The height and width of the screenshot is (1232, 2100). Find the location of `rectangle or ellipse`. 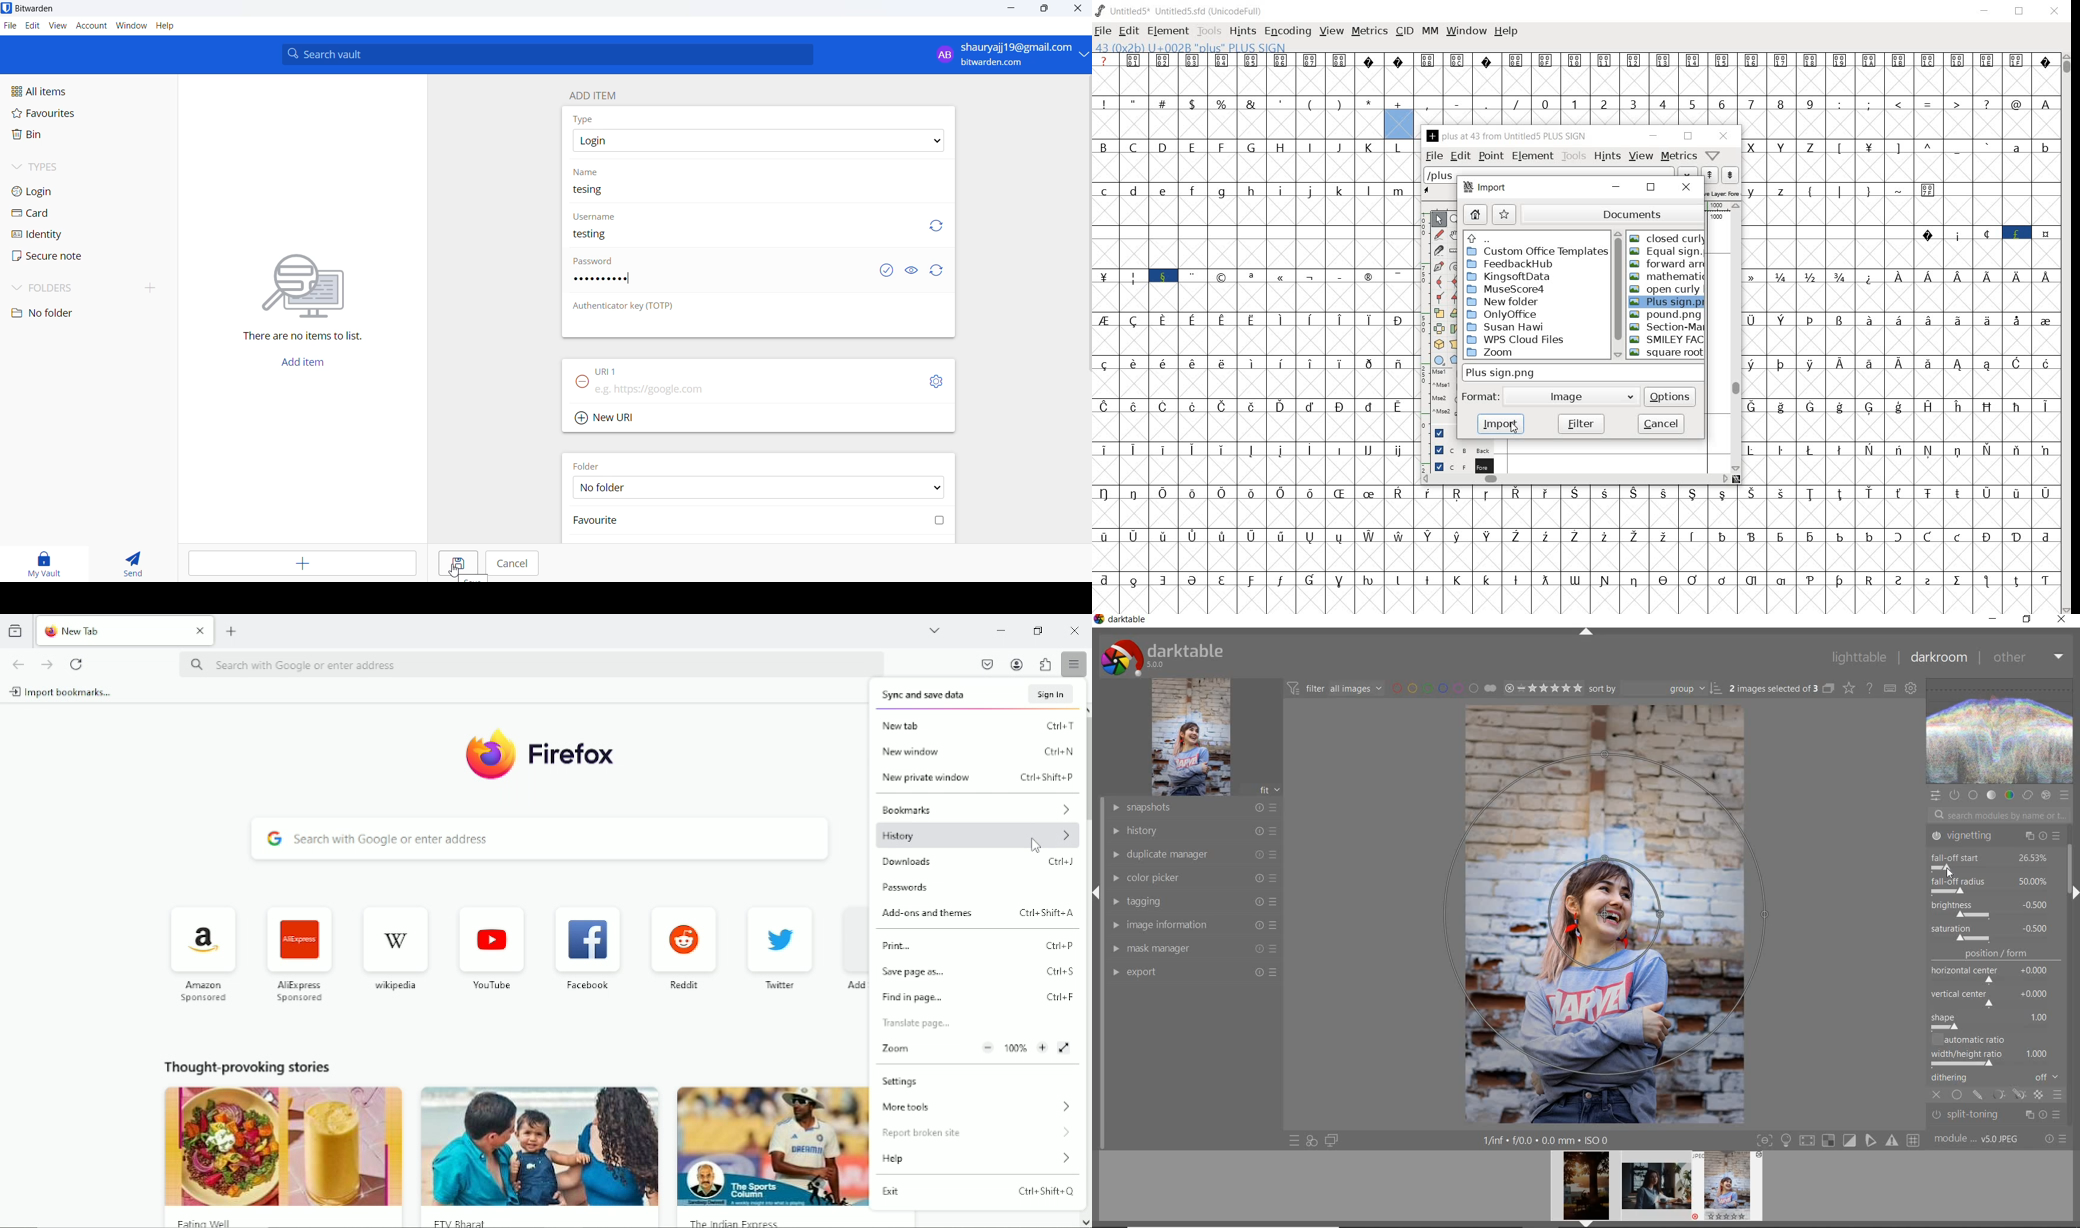

rectangle or ellipse is located at coordinates (1439, 359).